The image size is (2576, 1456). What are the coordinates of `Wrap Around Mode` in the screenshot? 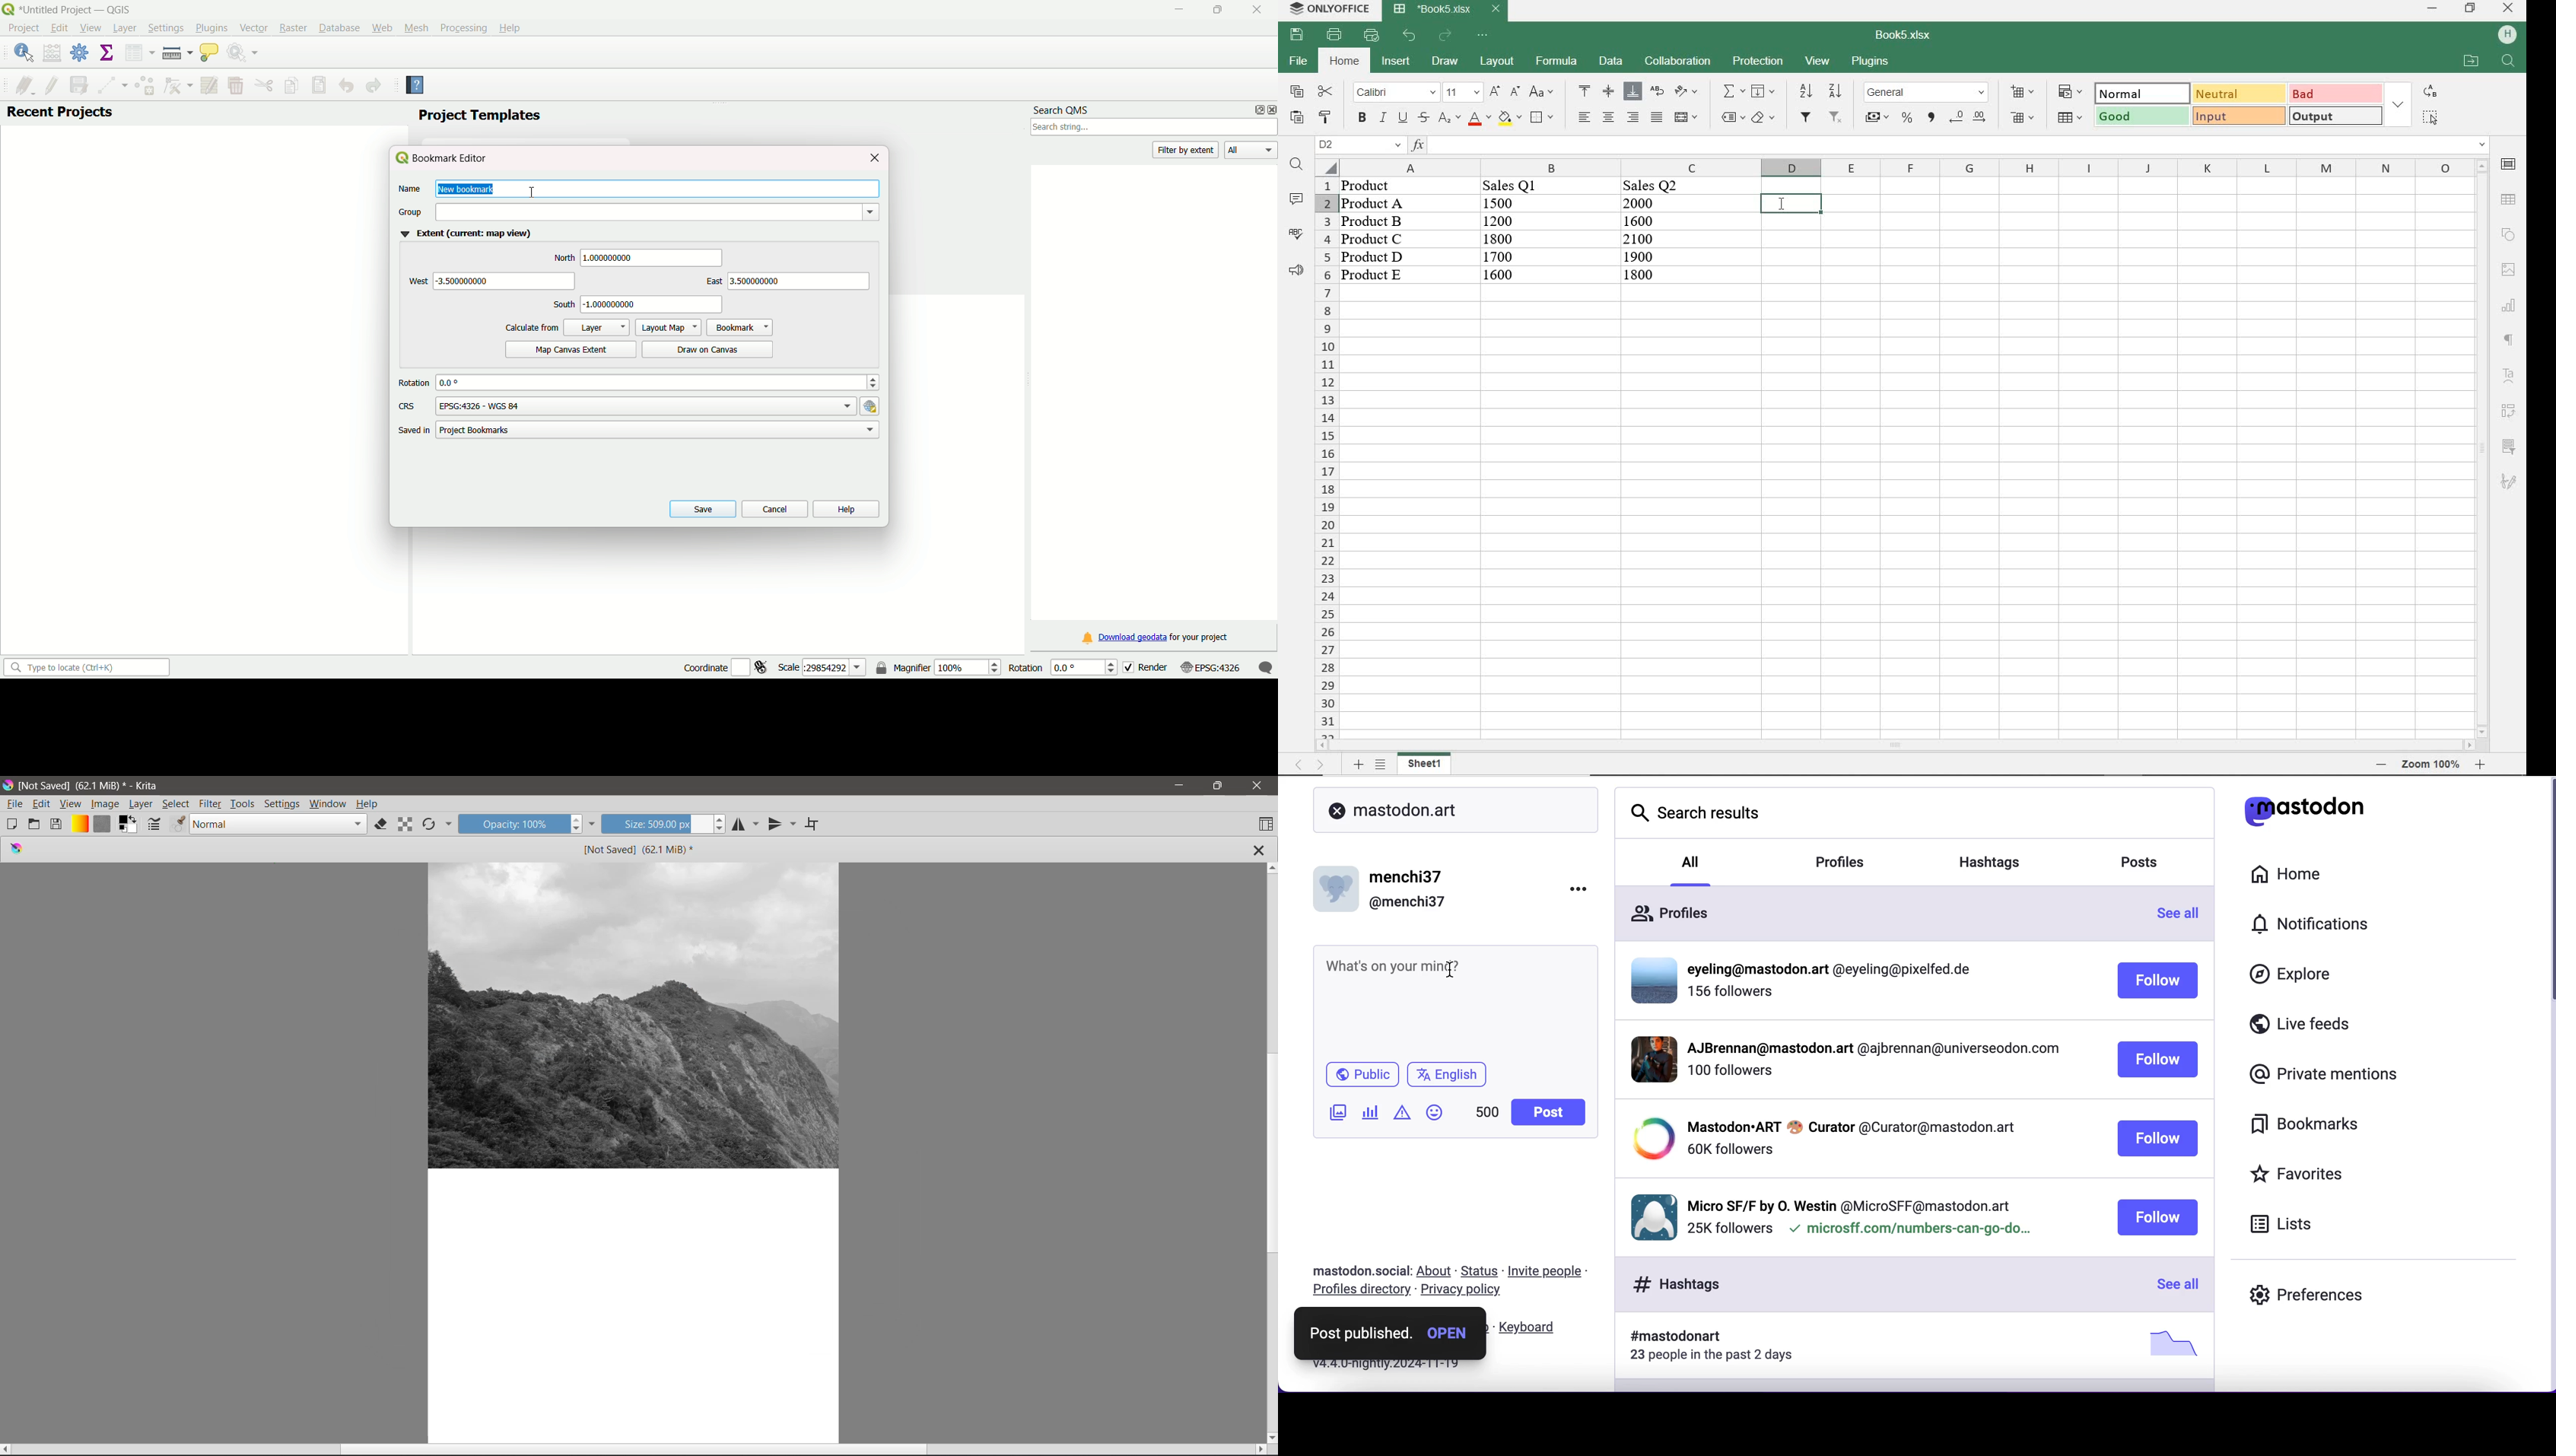 It's located at (812, 825).